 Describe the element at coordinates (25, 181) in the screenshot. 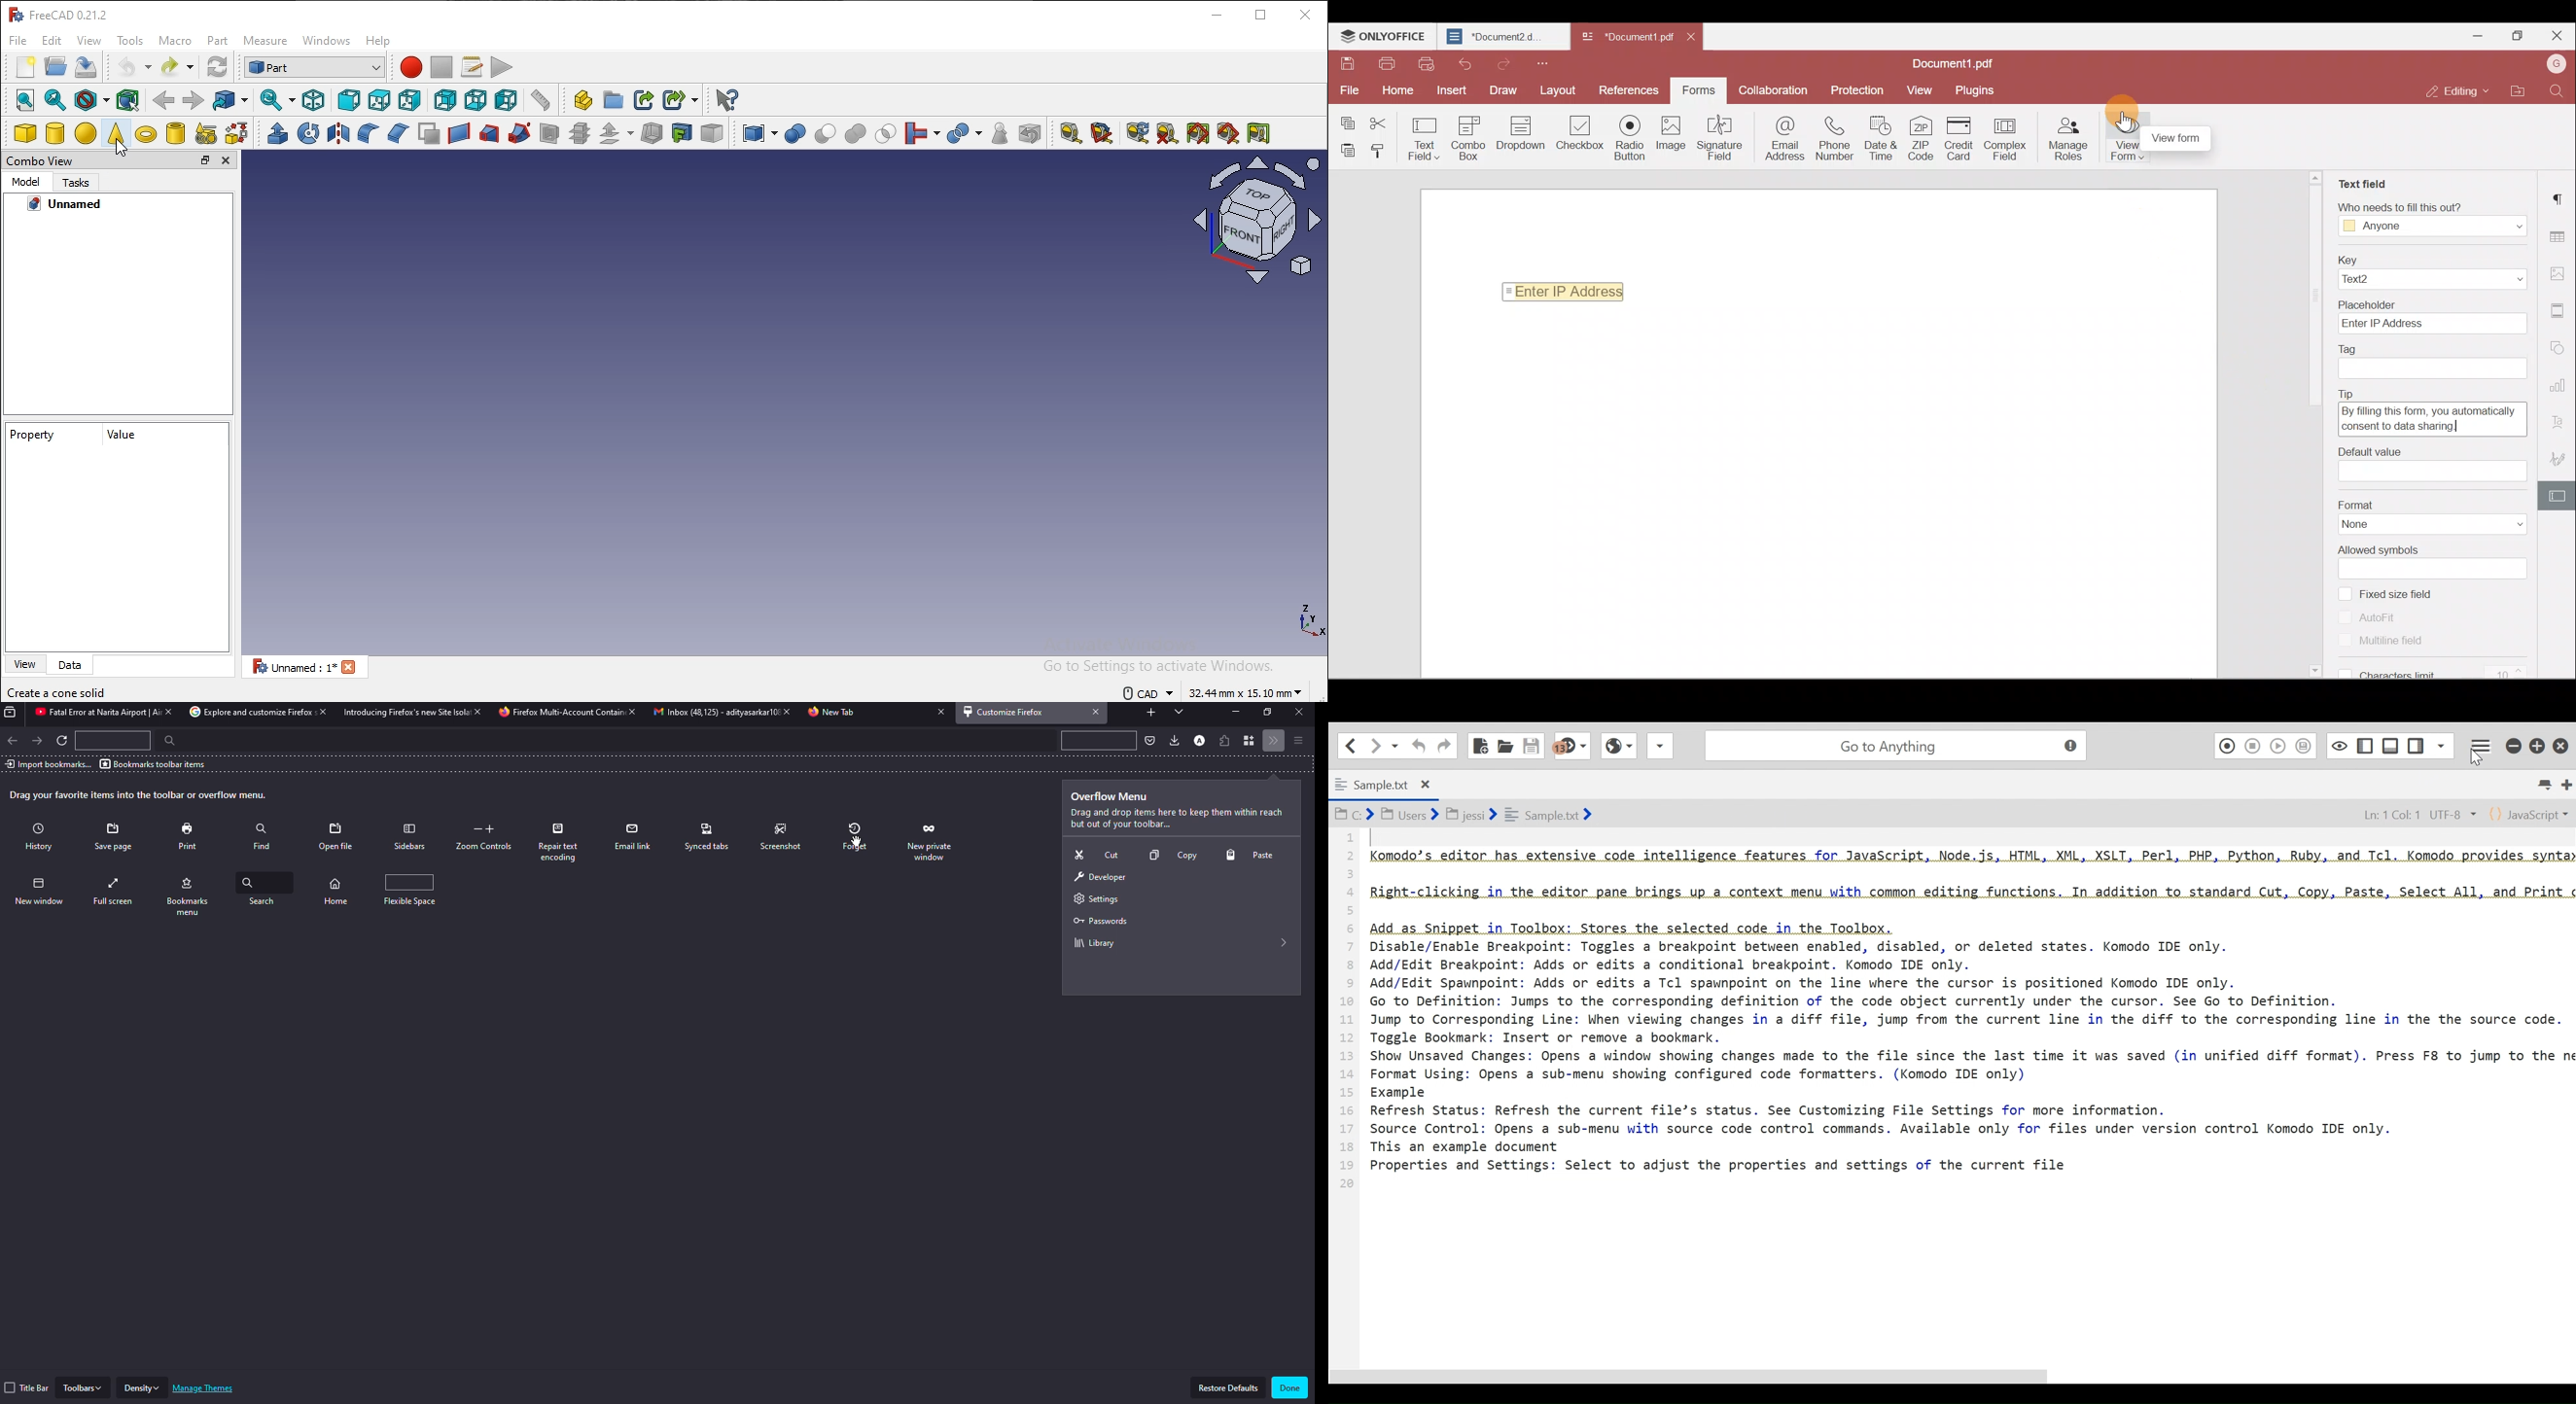

I see `model` at that location.